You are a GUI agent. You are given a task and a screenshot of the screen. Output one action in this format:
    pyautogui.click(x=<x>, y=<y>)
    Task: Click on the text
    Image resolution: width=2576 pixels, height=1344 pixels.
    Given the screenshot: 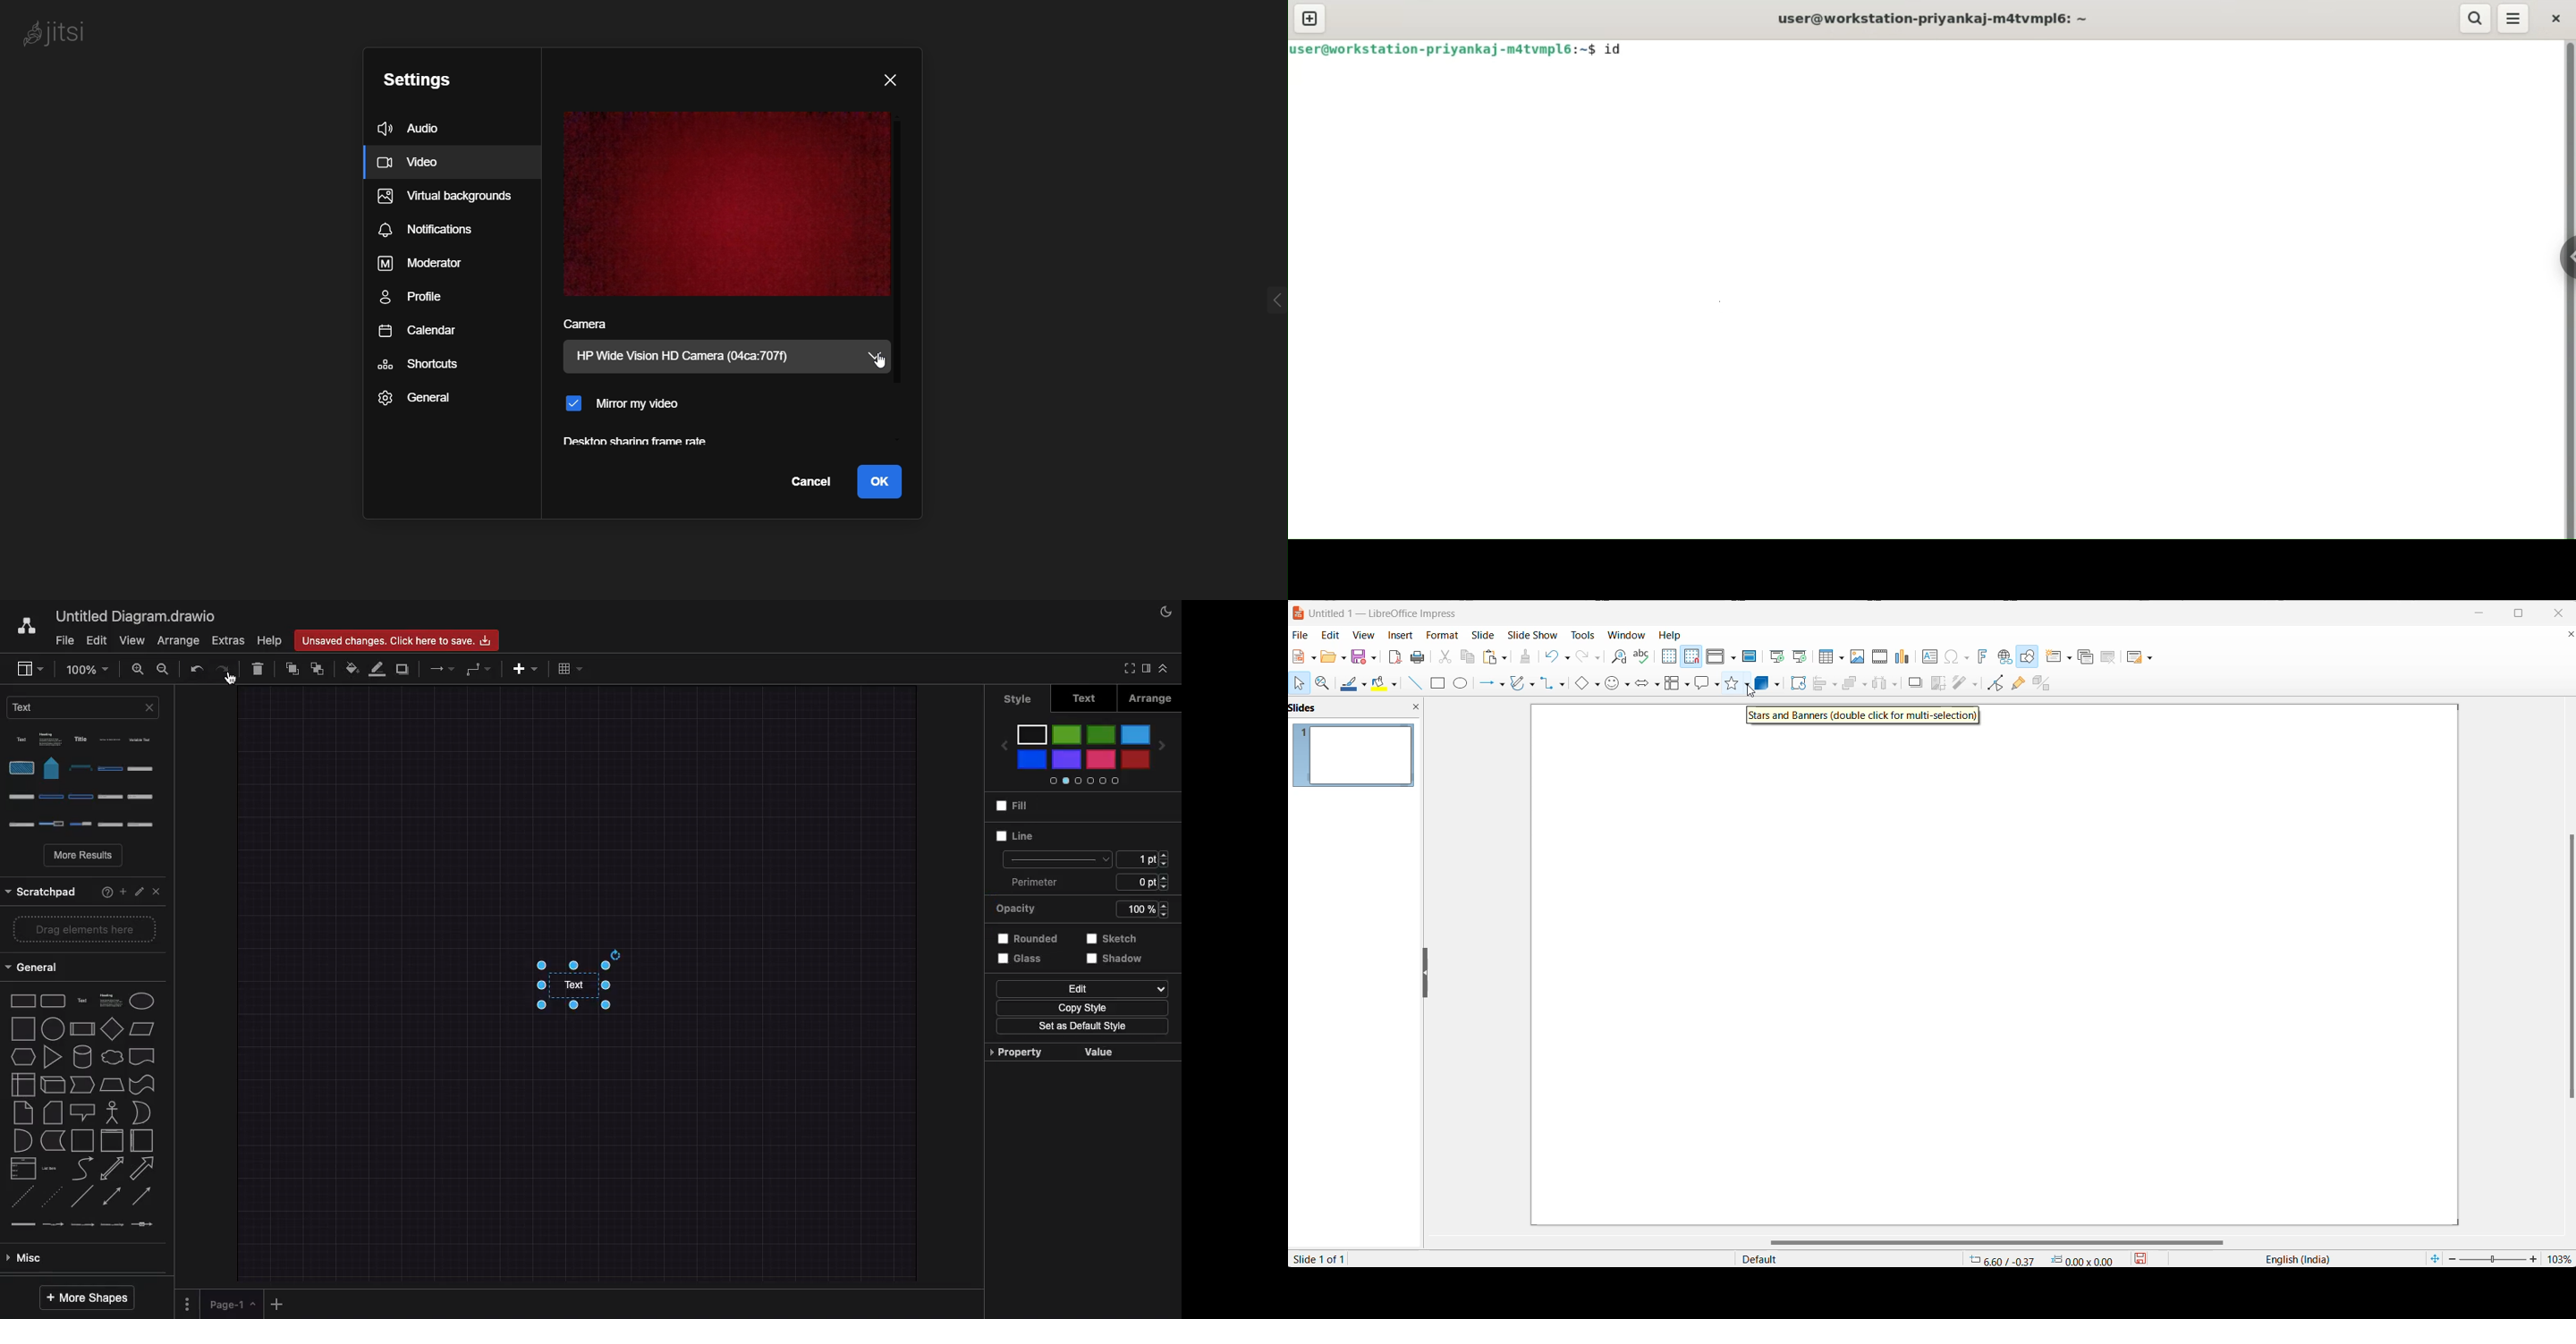 What is the action you would take?
    pyautogui.click(x=567, y=996)
    